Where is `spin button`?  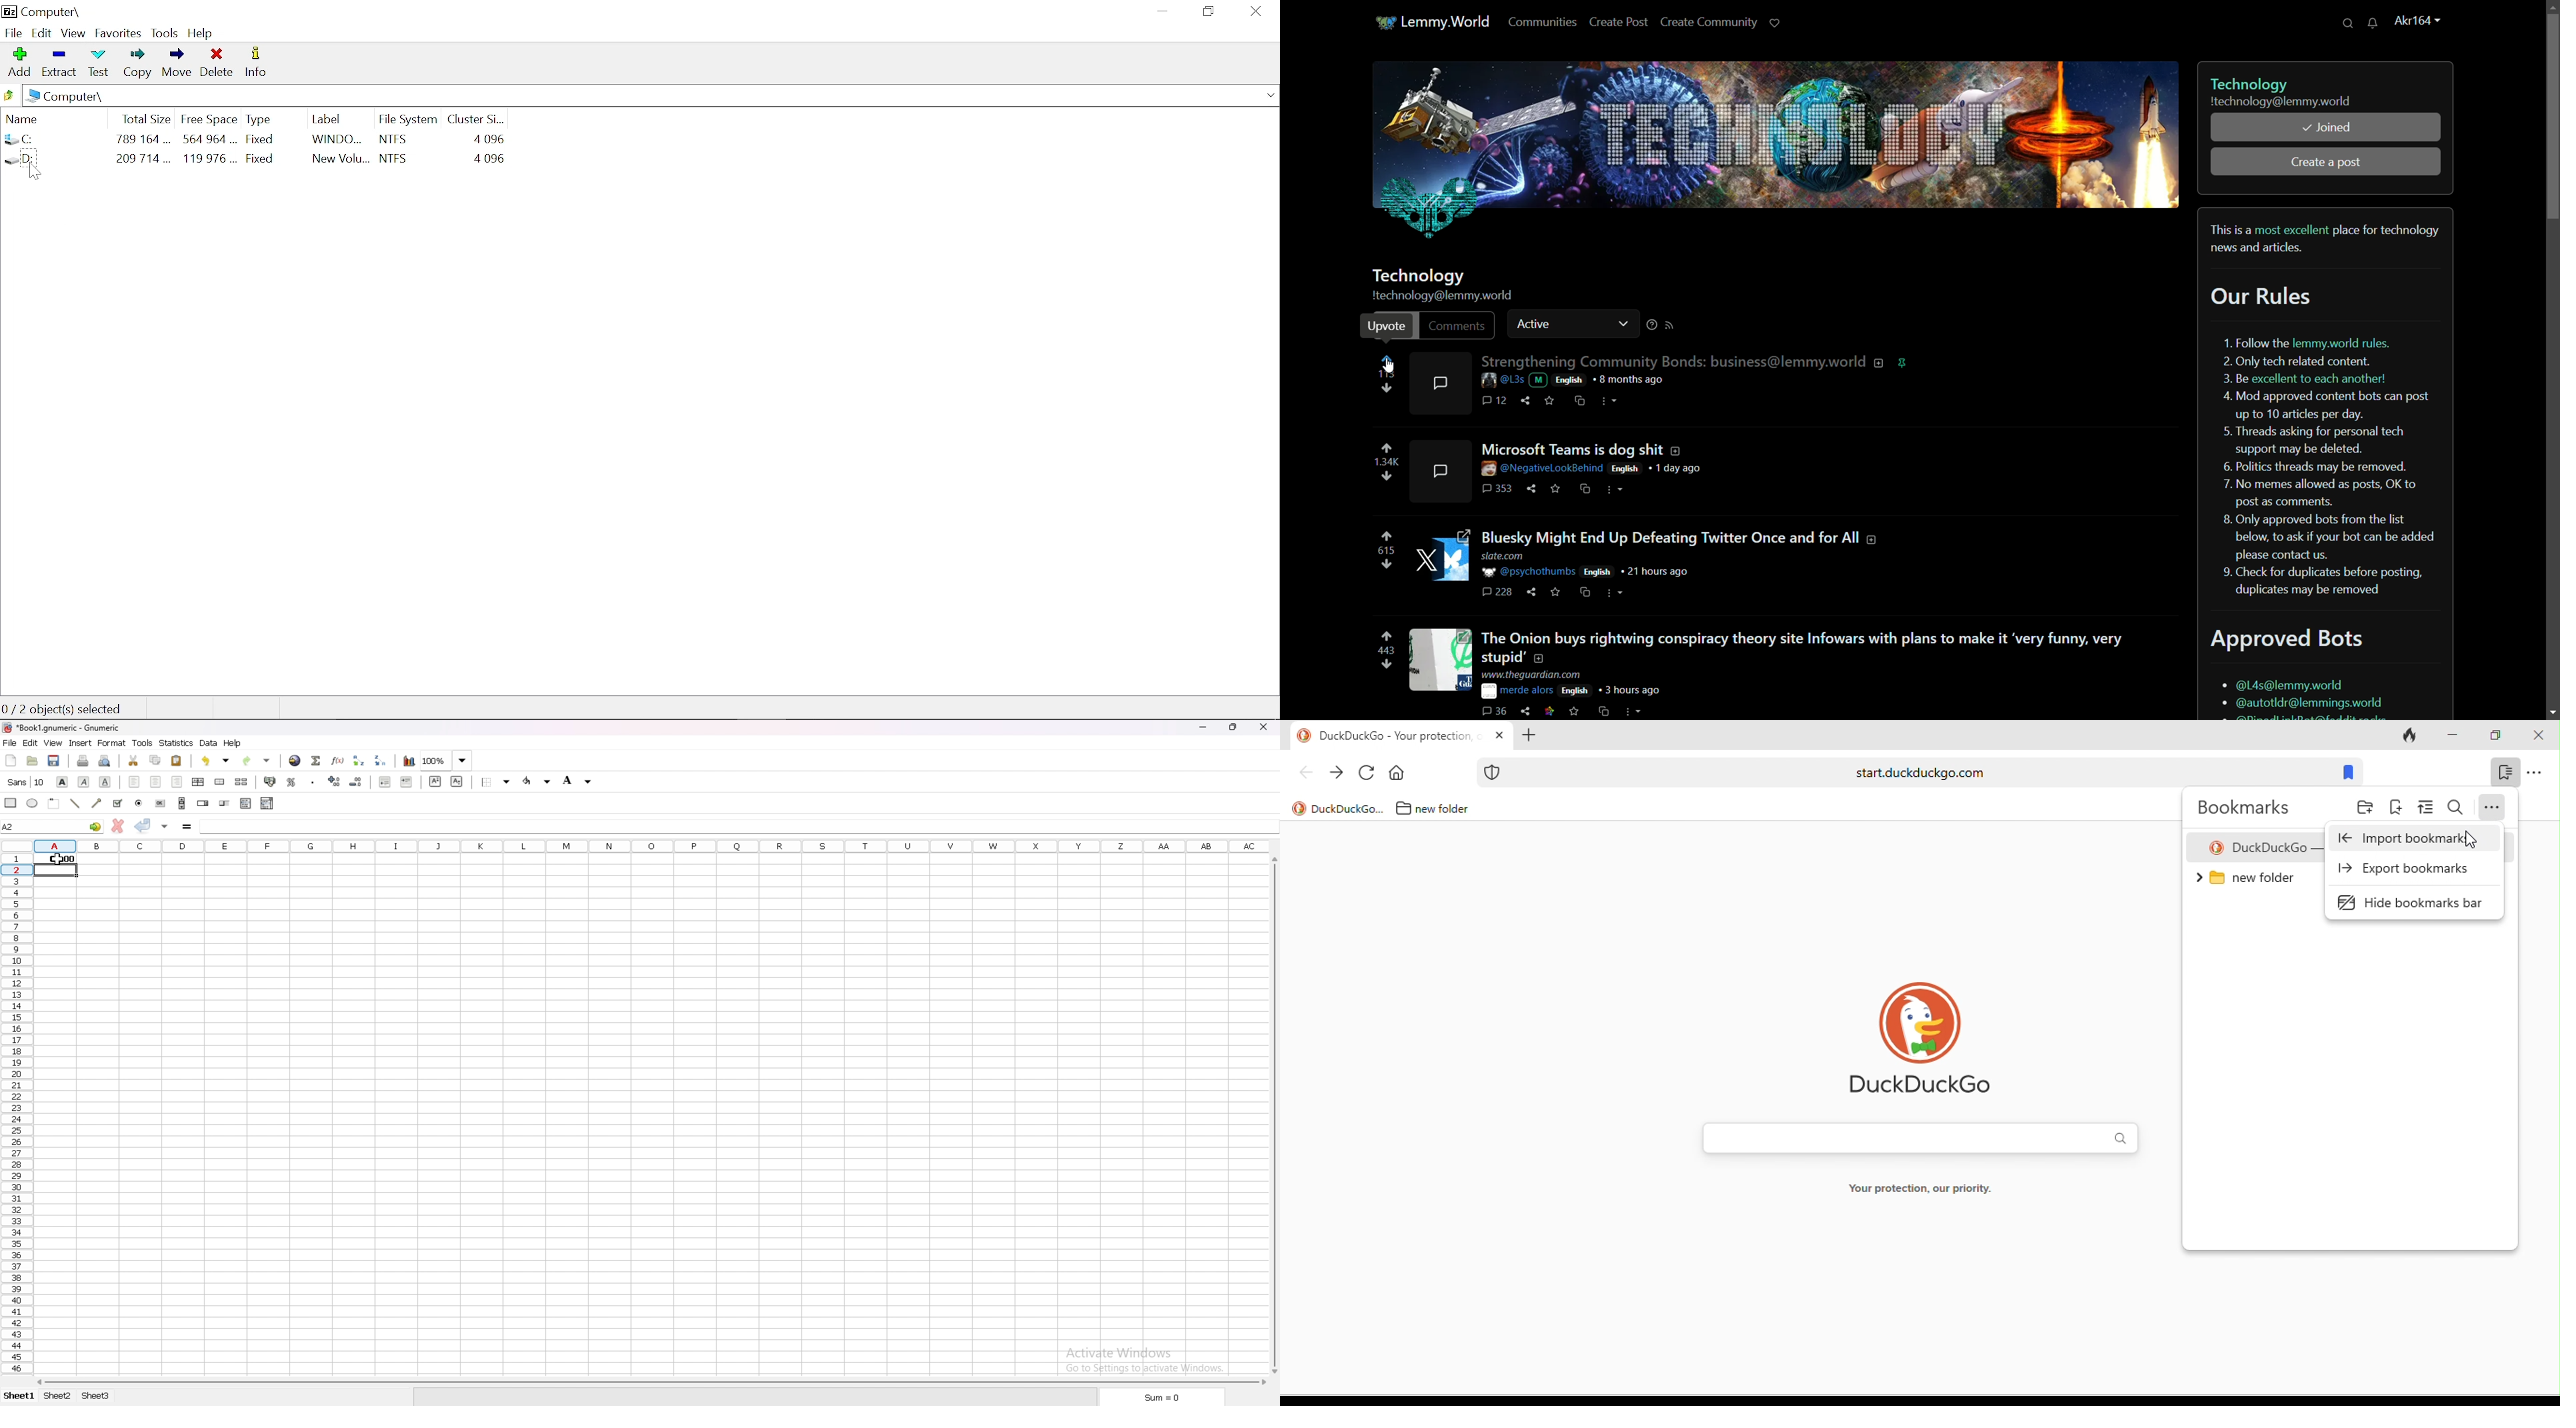
spin button is located at coordinates (203, 802).